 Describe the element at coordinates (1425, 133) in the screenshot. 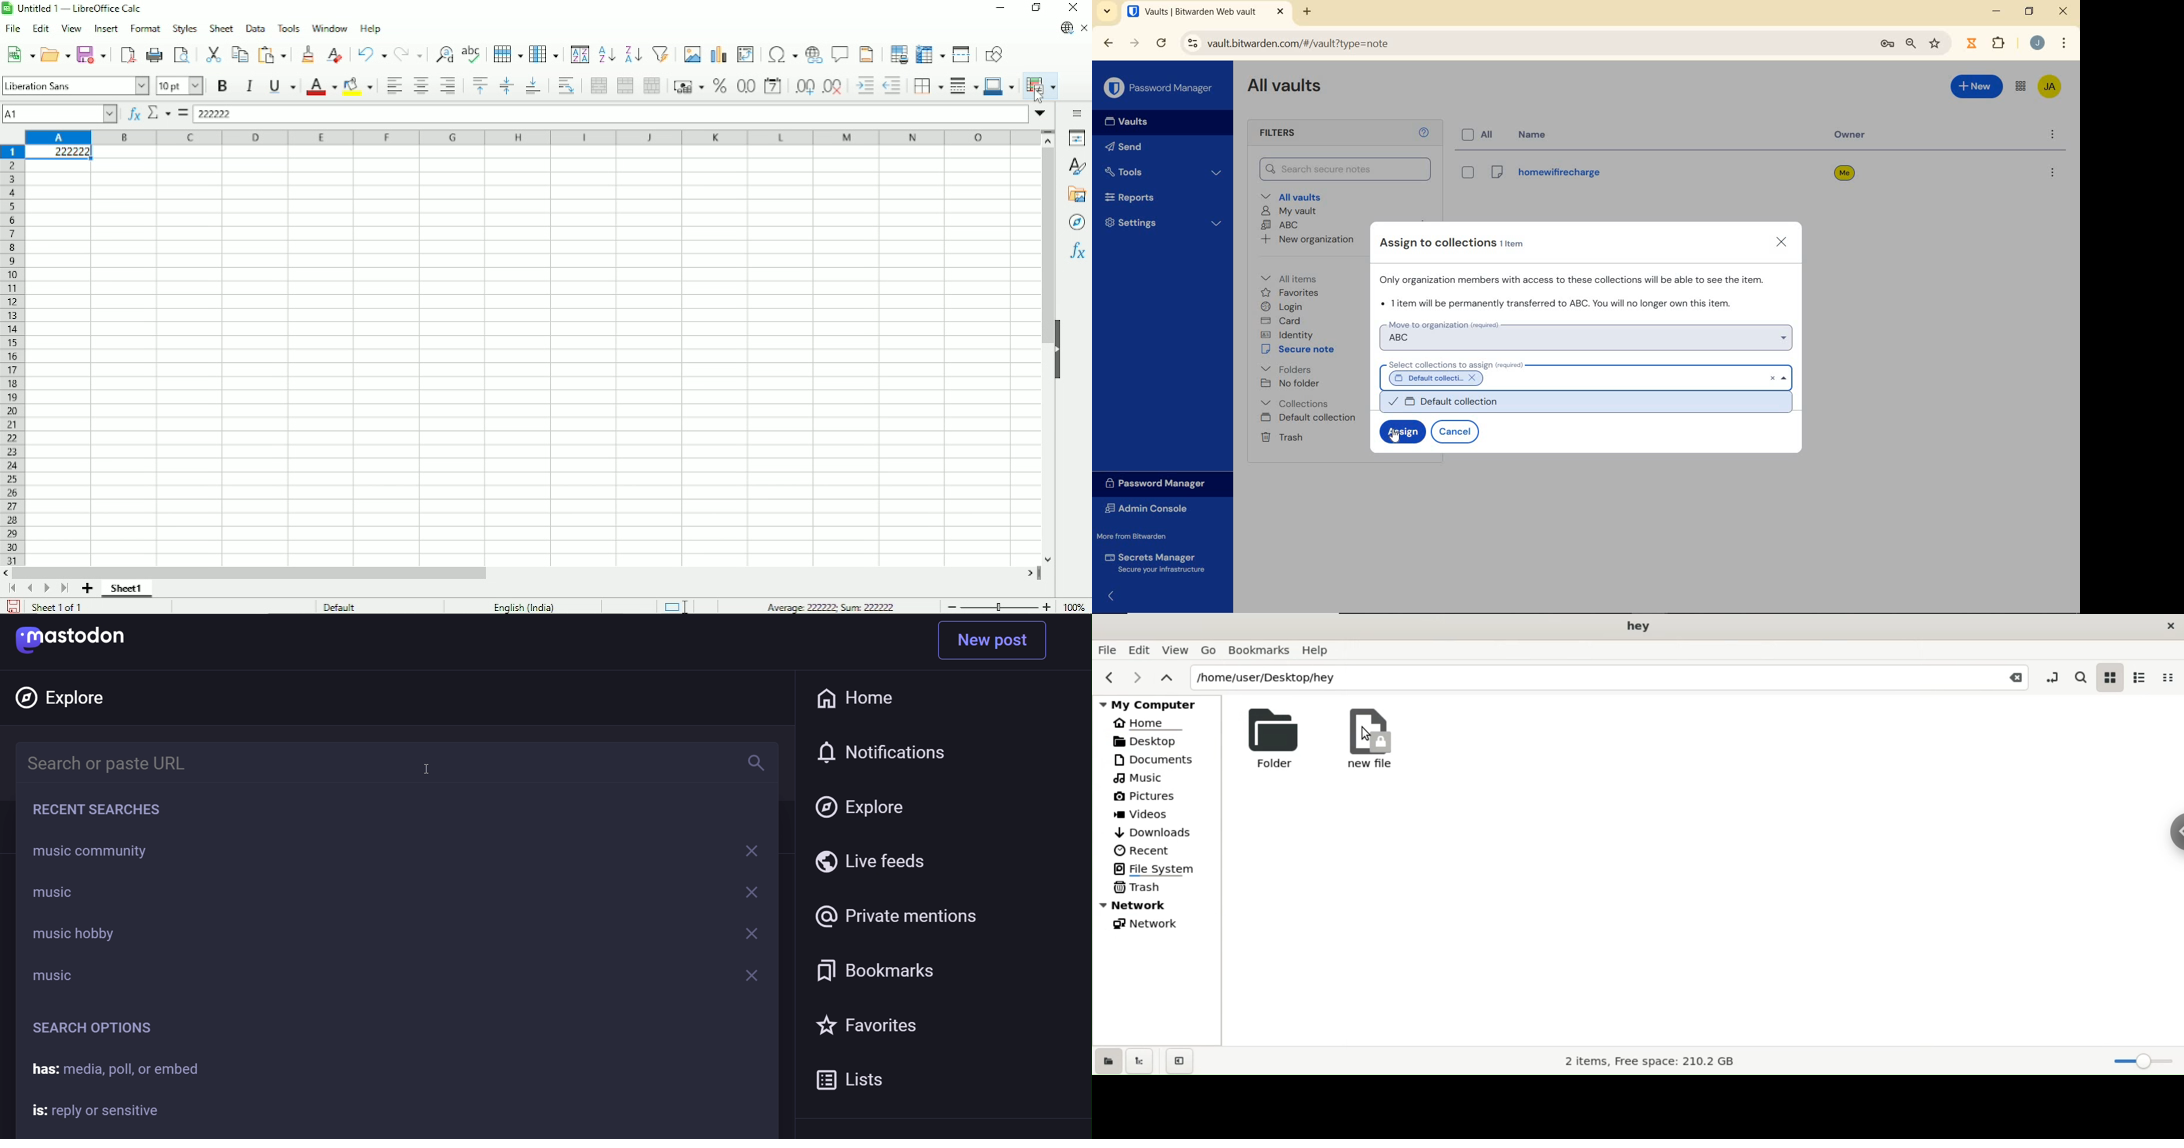

I see `Help` at that location.